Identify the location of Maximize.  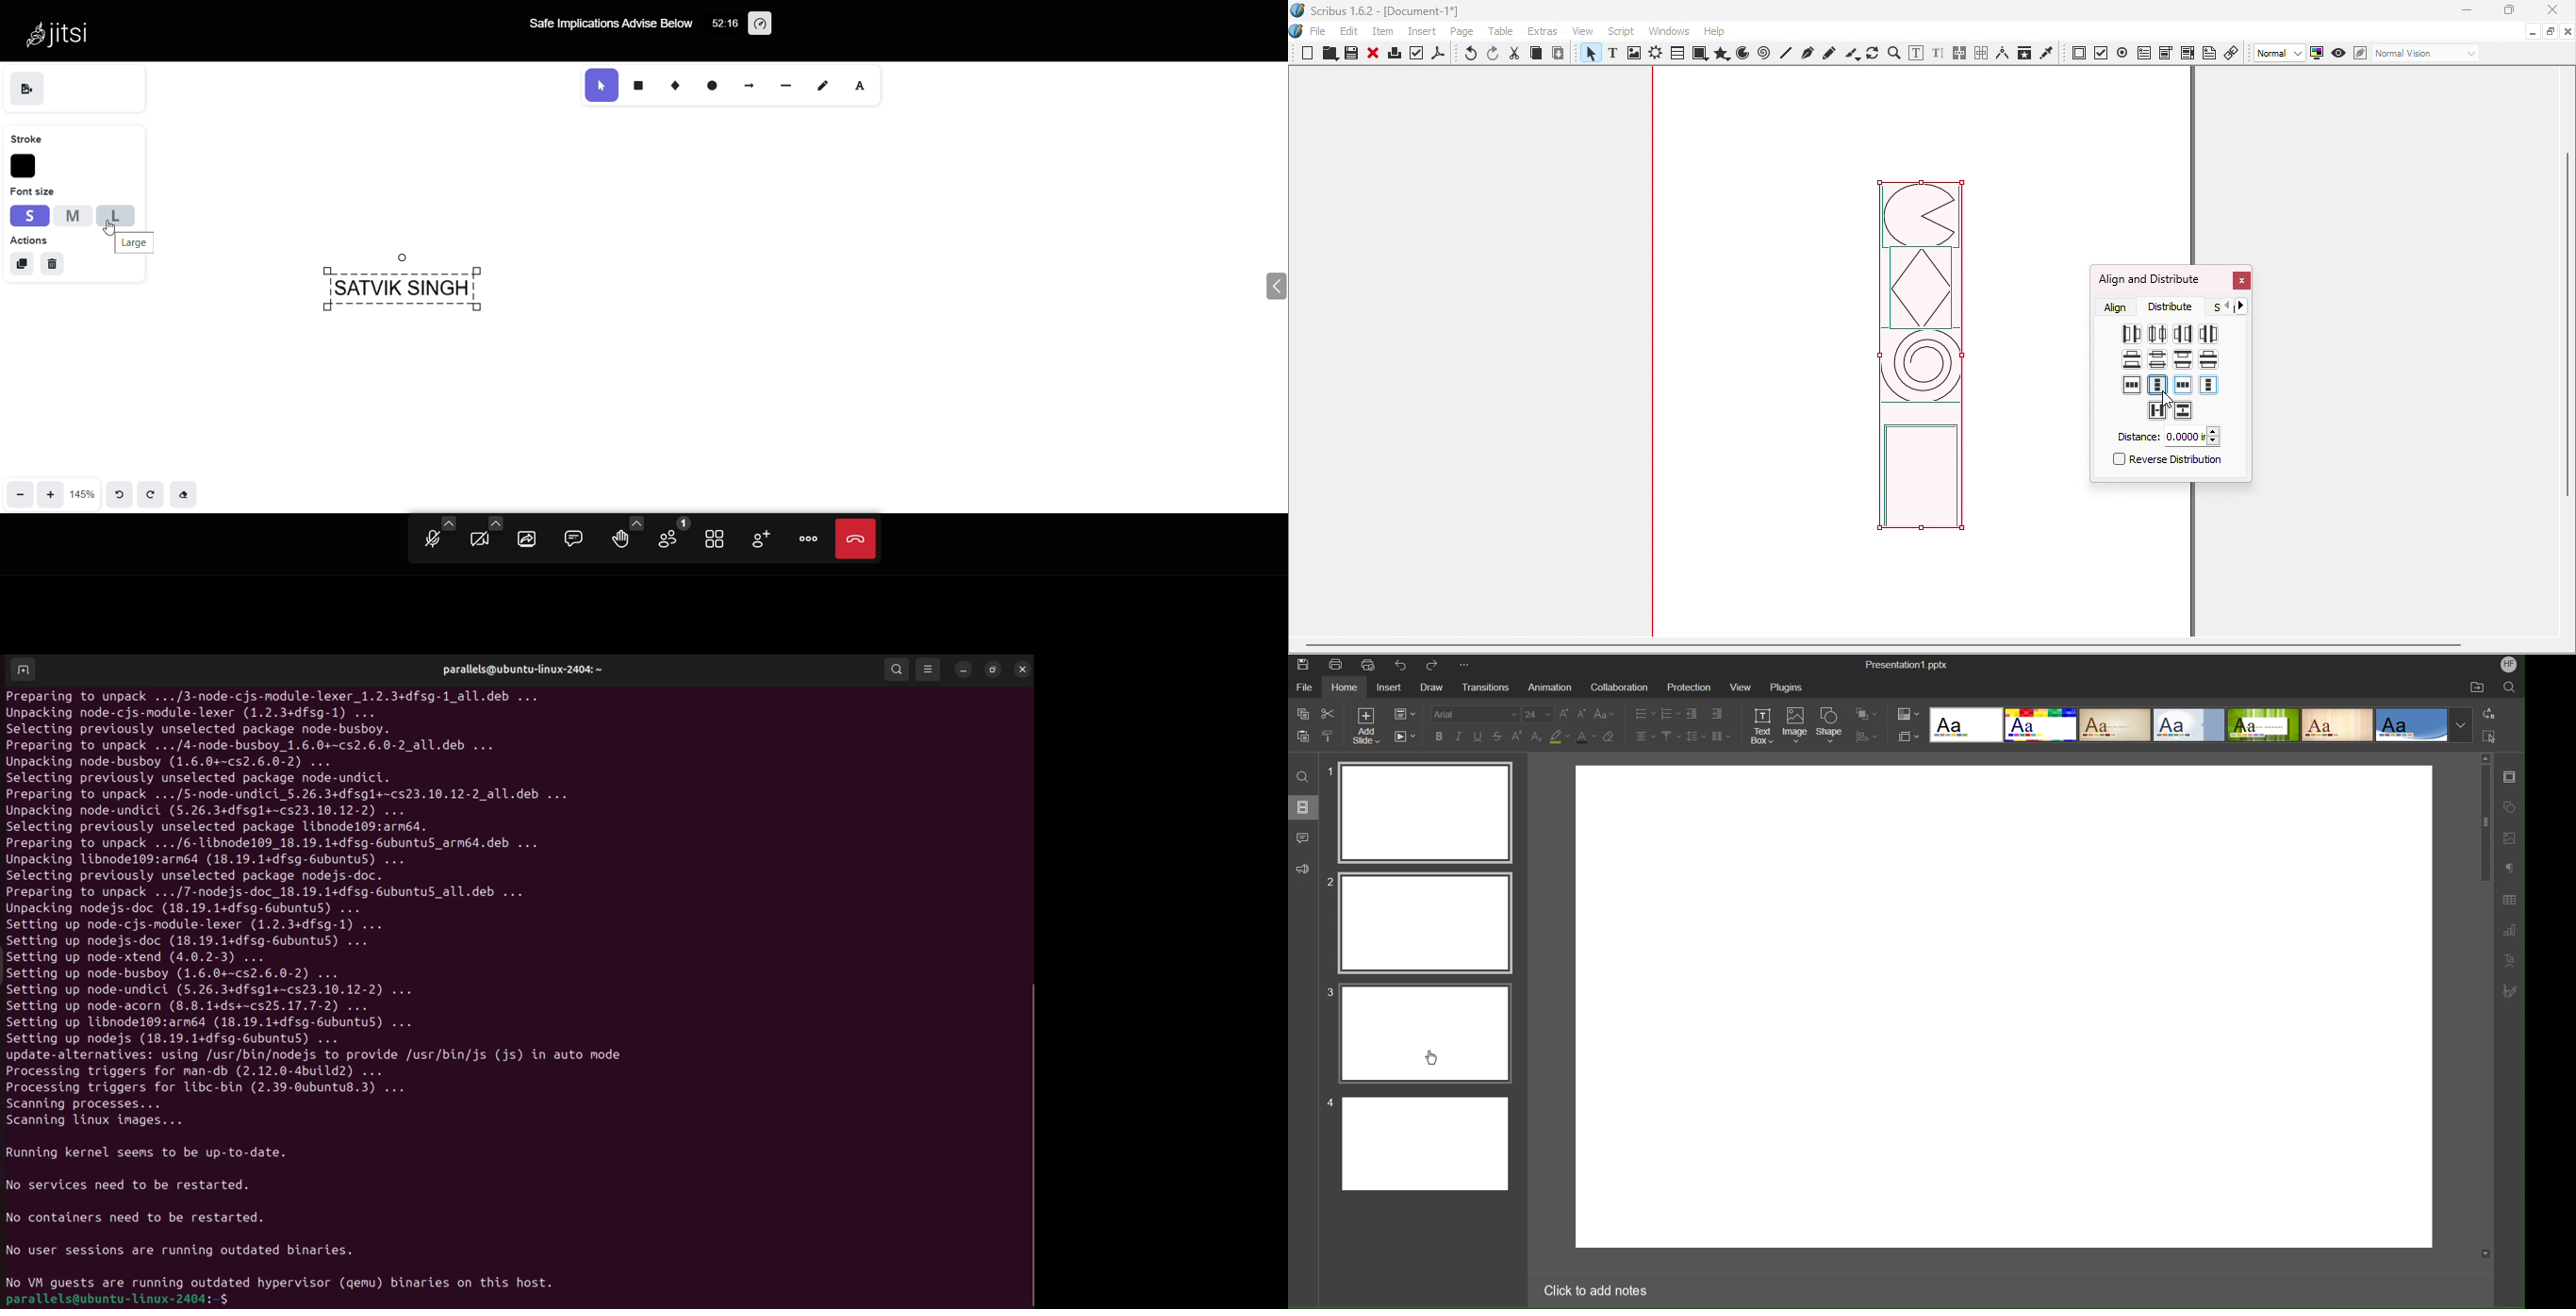
(2507, 10).